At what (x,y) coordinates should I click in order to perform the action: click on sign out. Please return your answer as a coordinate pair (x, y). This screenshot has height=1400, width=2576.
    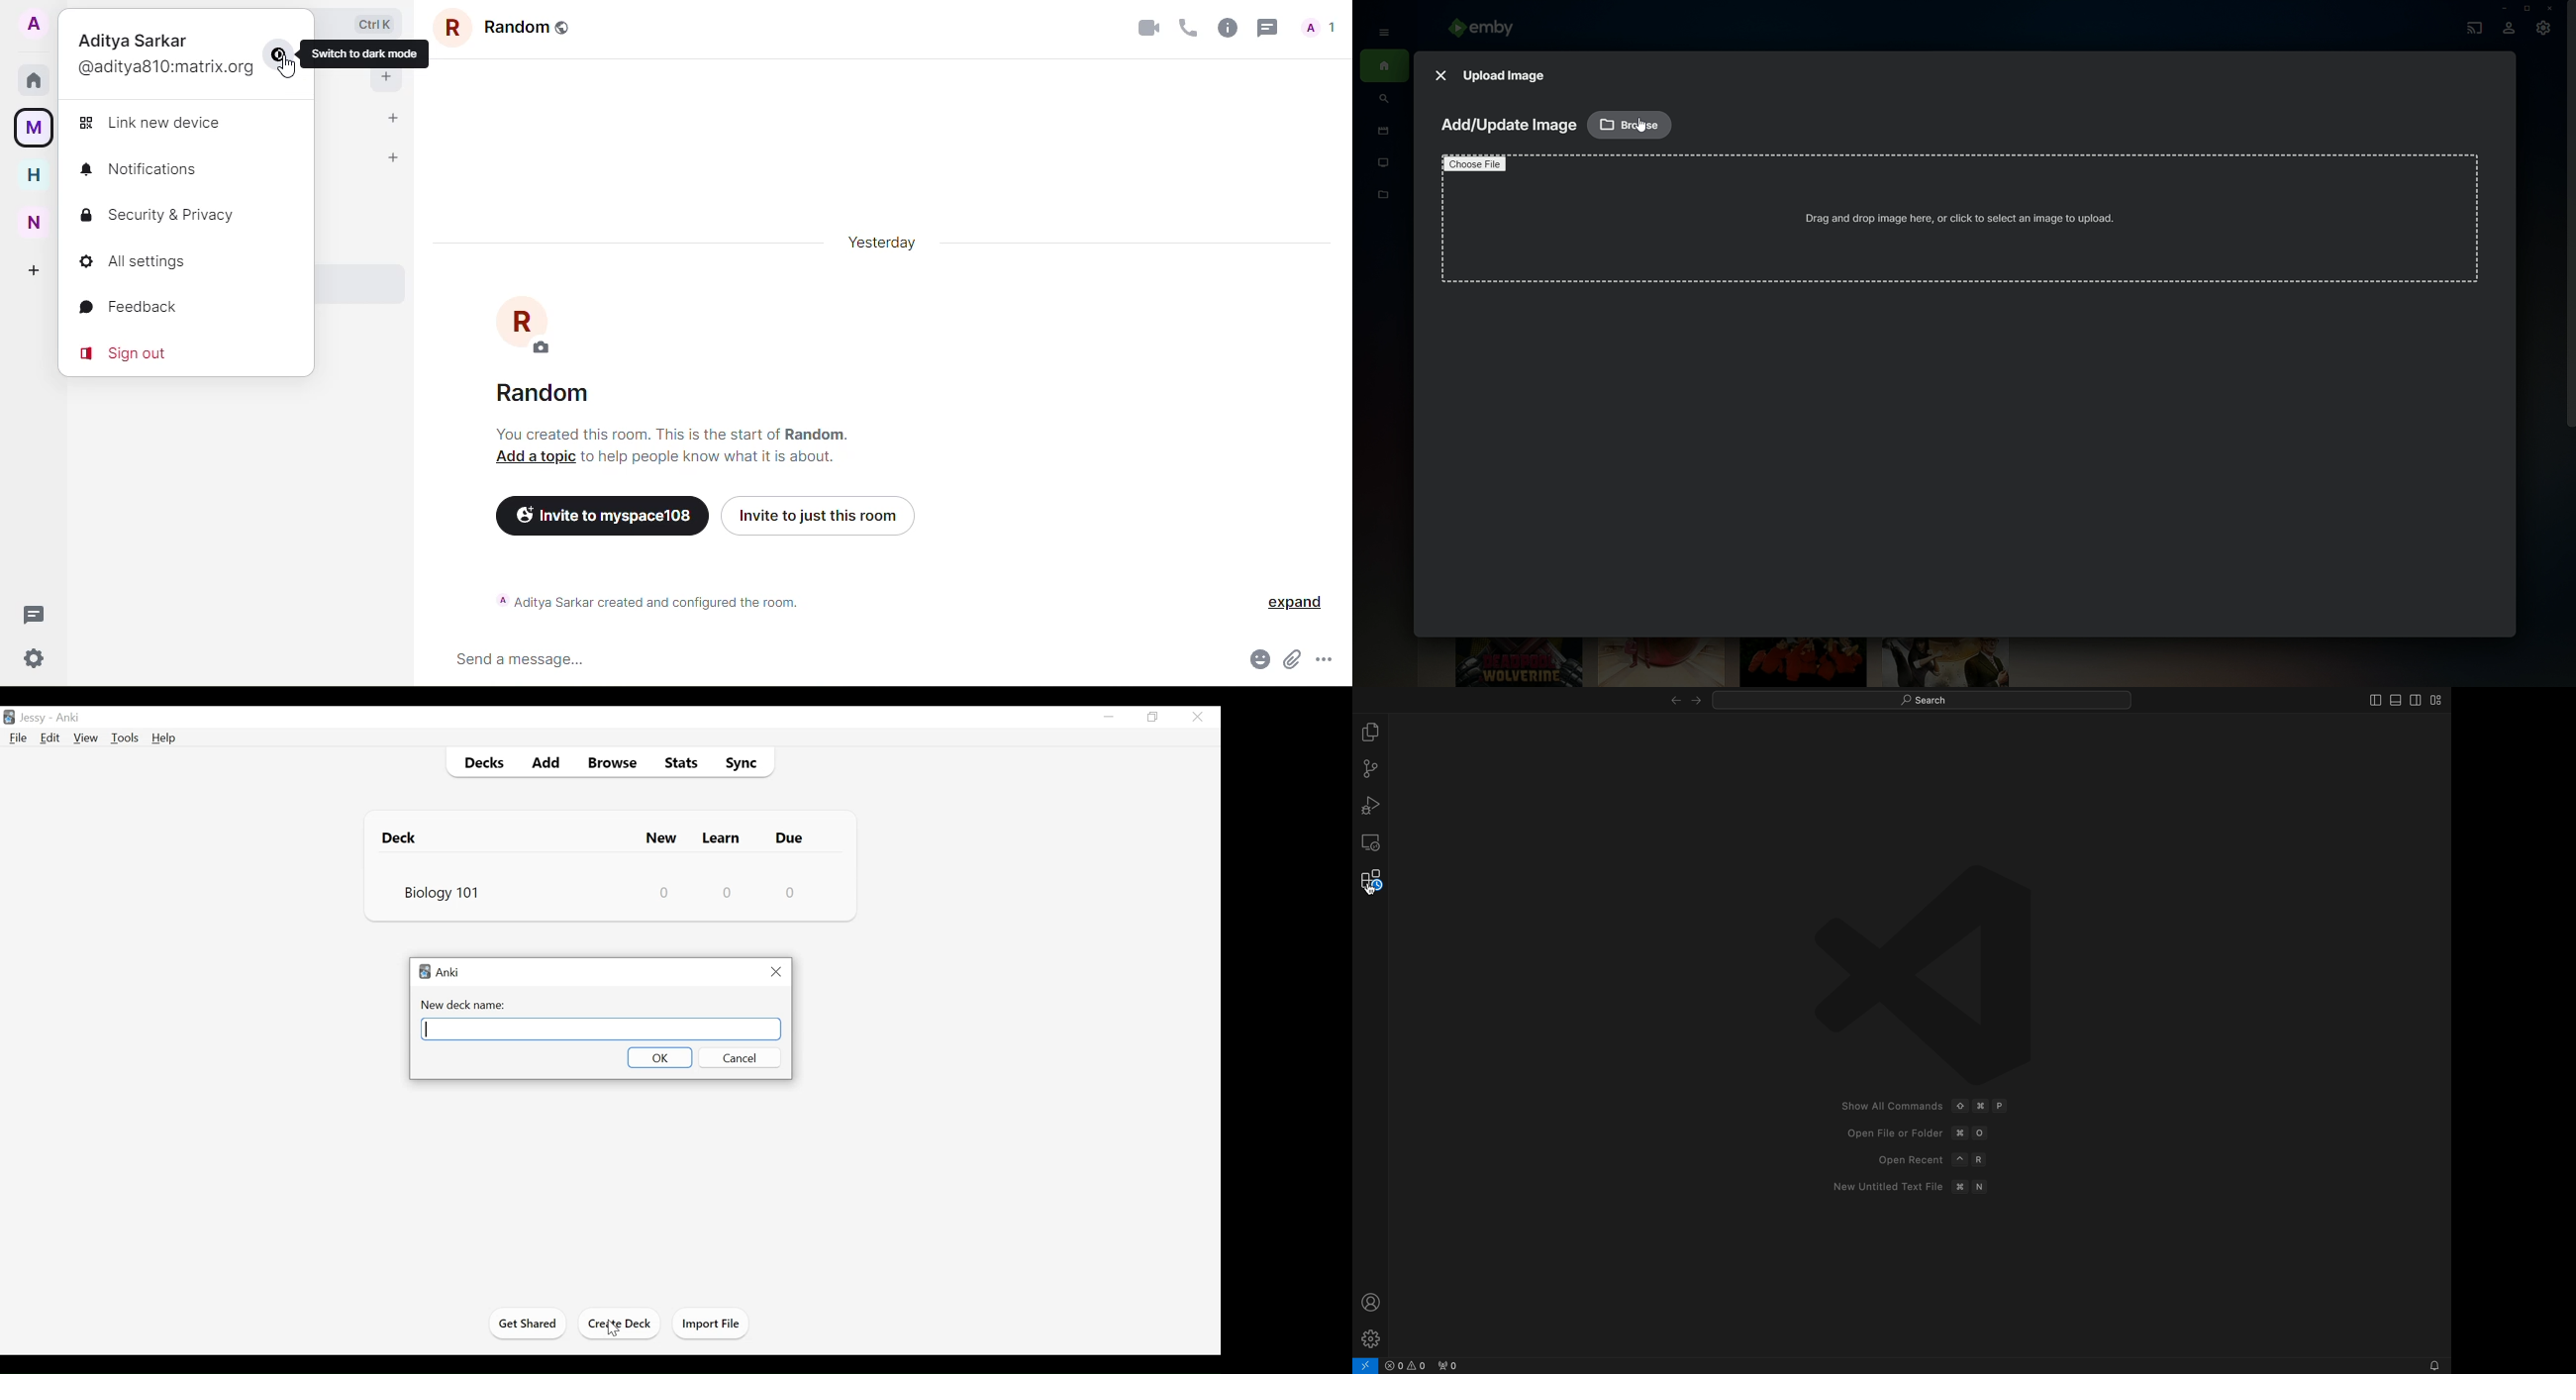
    Looking at the image, I should click on (127, 350).